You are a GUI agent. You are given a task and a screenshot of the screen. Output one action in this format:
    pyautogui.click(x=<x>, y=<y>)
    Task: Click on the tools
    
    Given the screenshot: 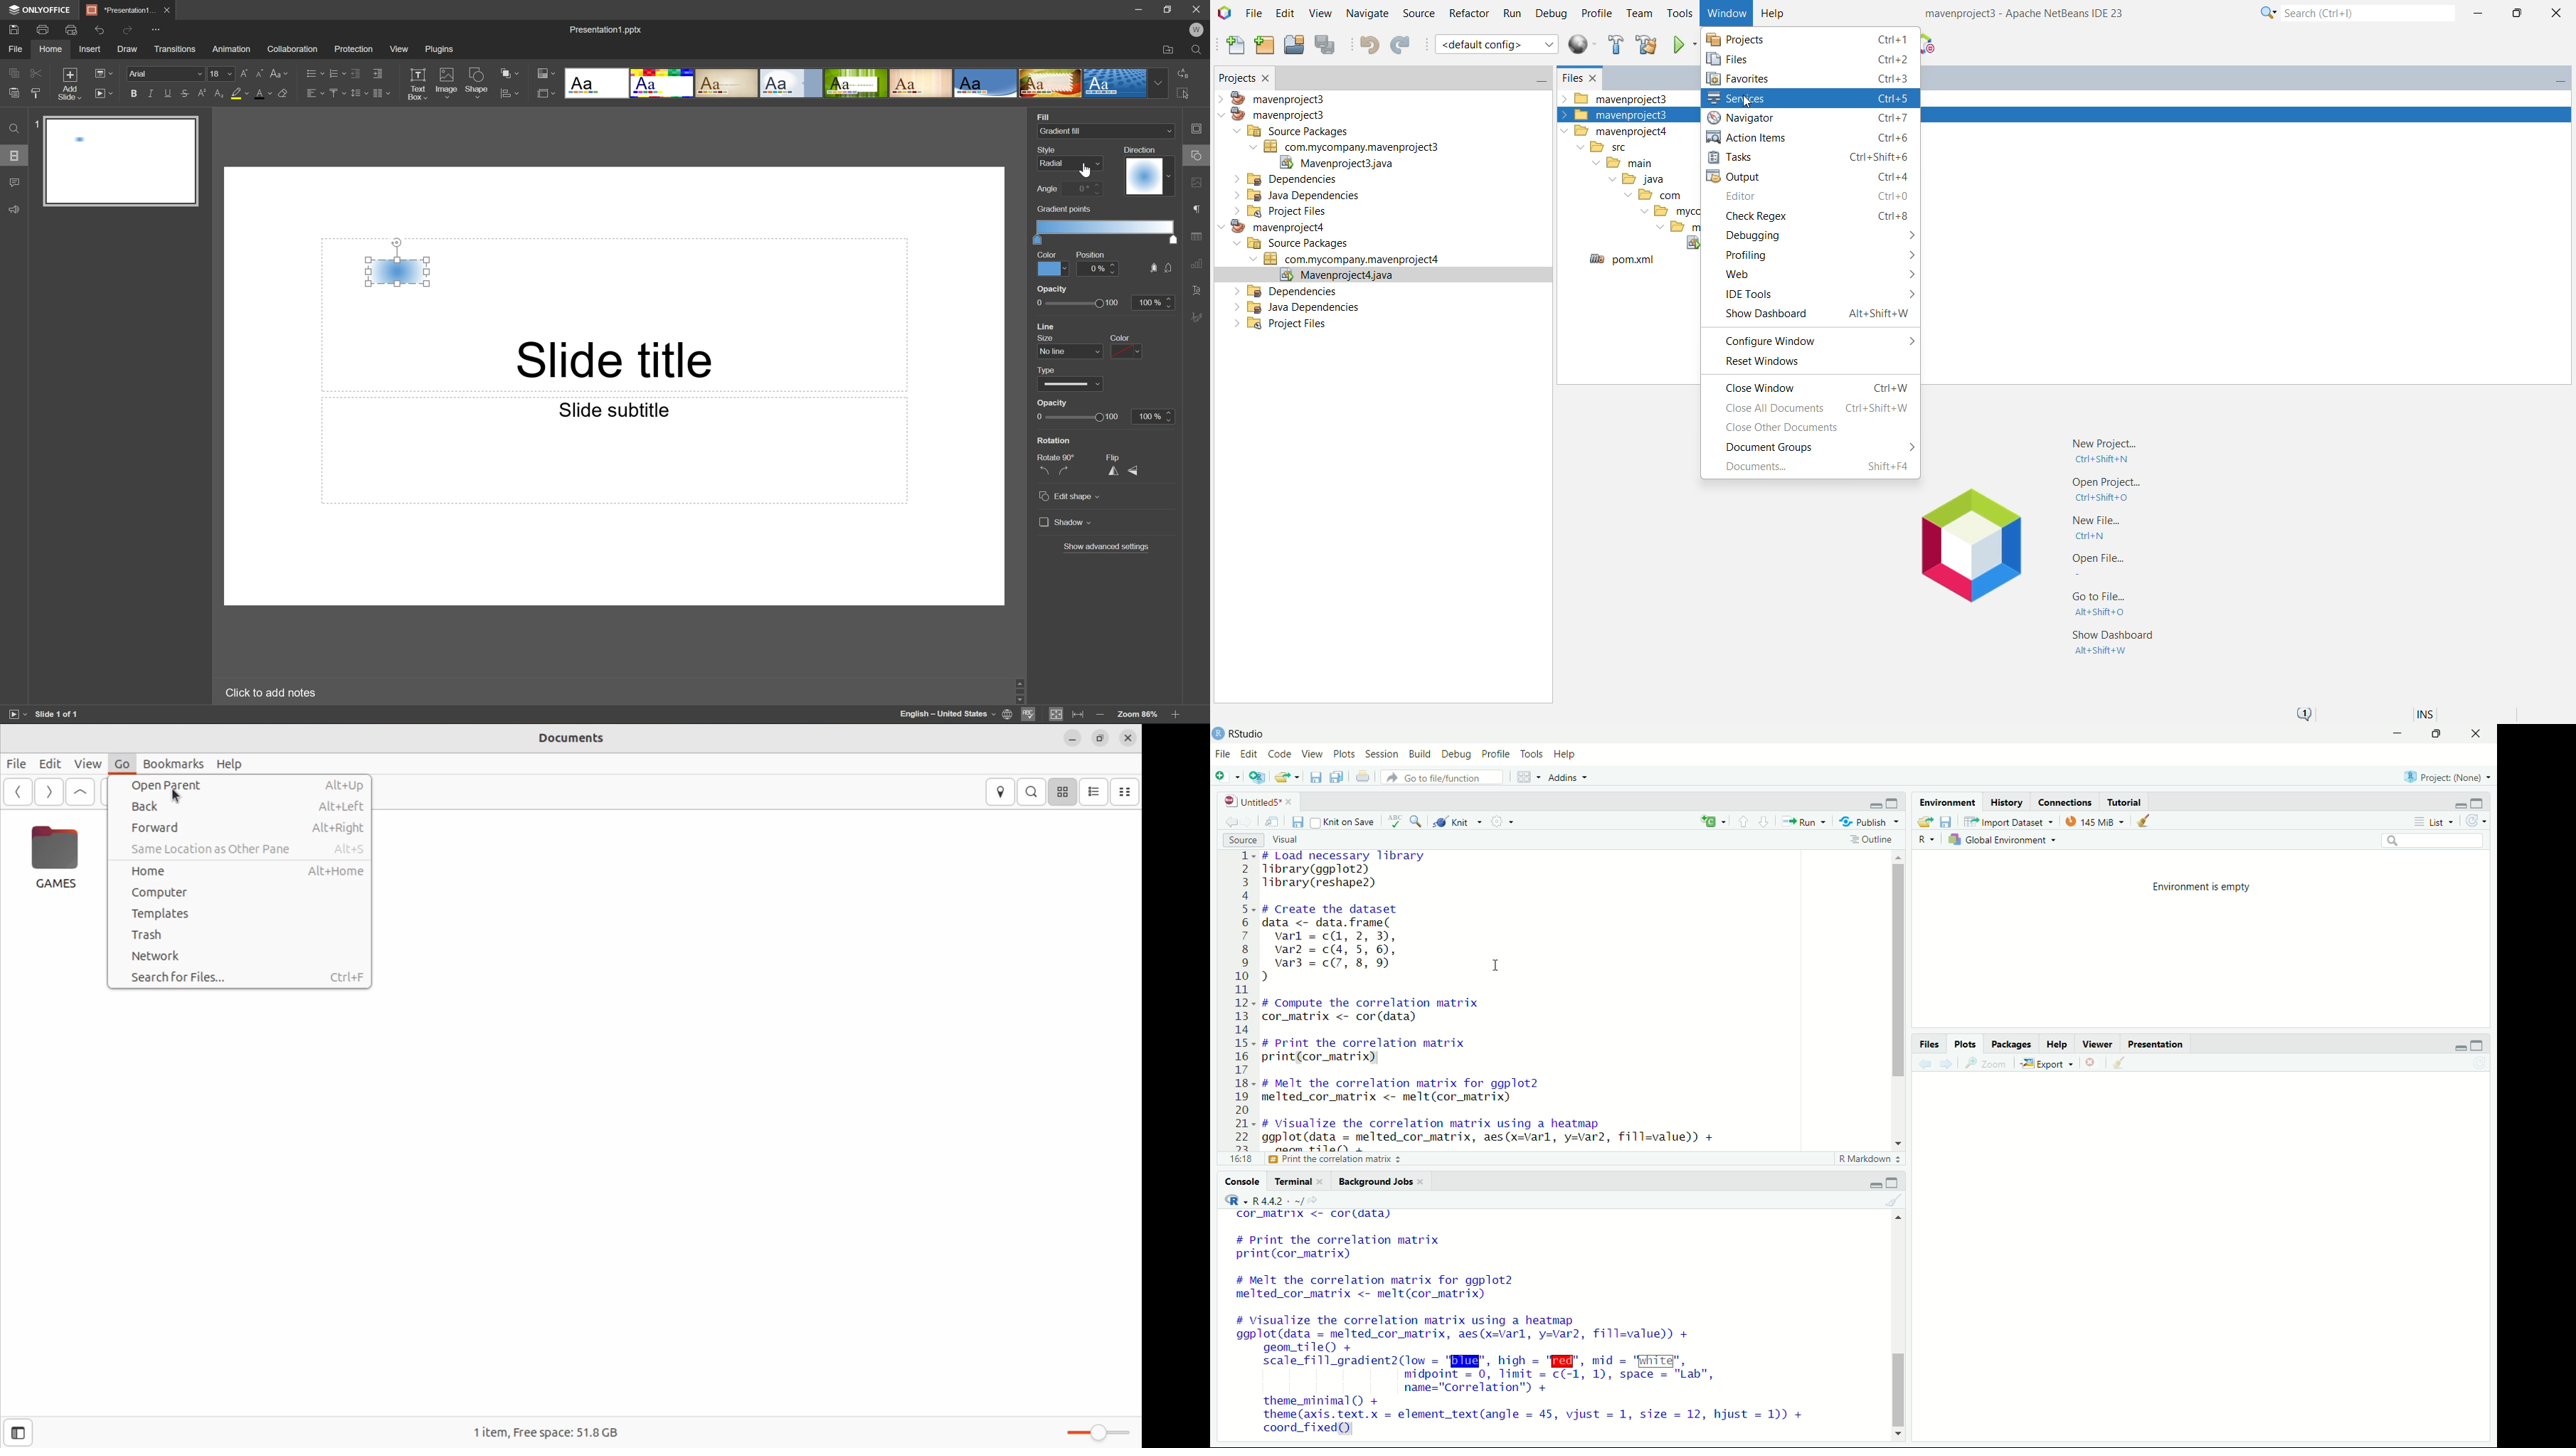 What is the action you would take?
    pyautogui.click(x=1532, y=755)
    